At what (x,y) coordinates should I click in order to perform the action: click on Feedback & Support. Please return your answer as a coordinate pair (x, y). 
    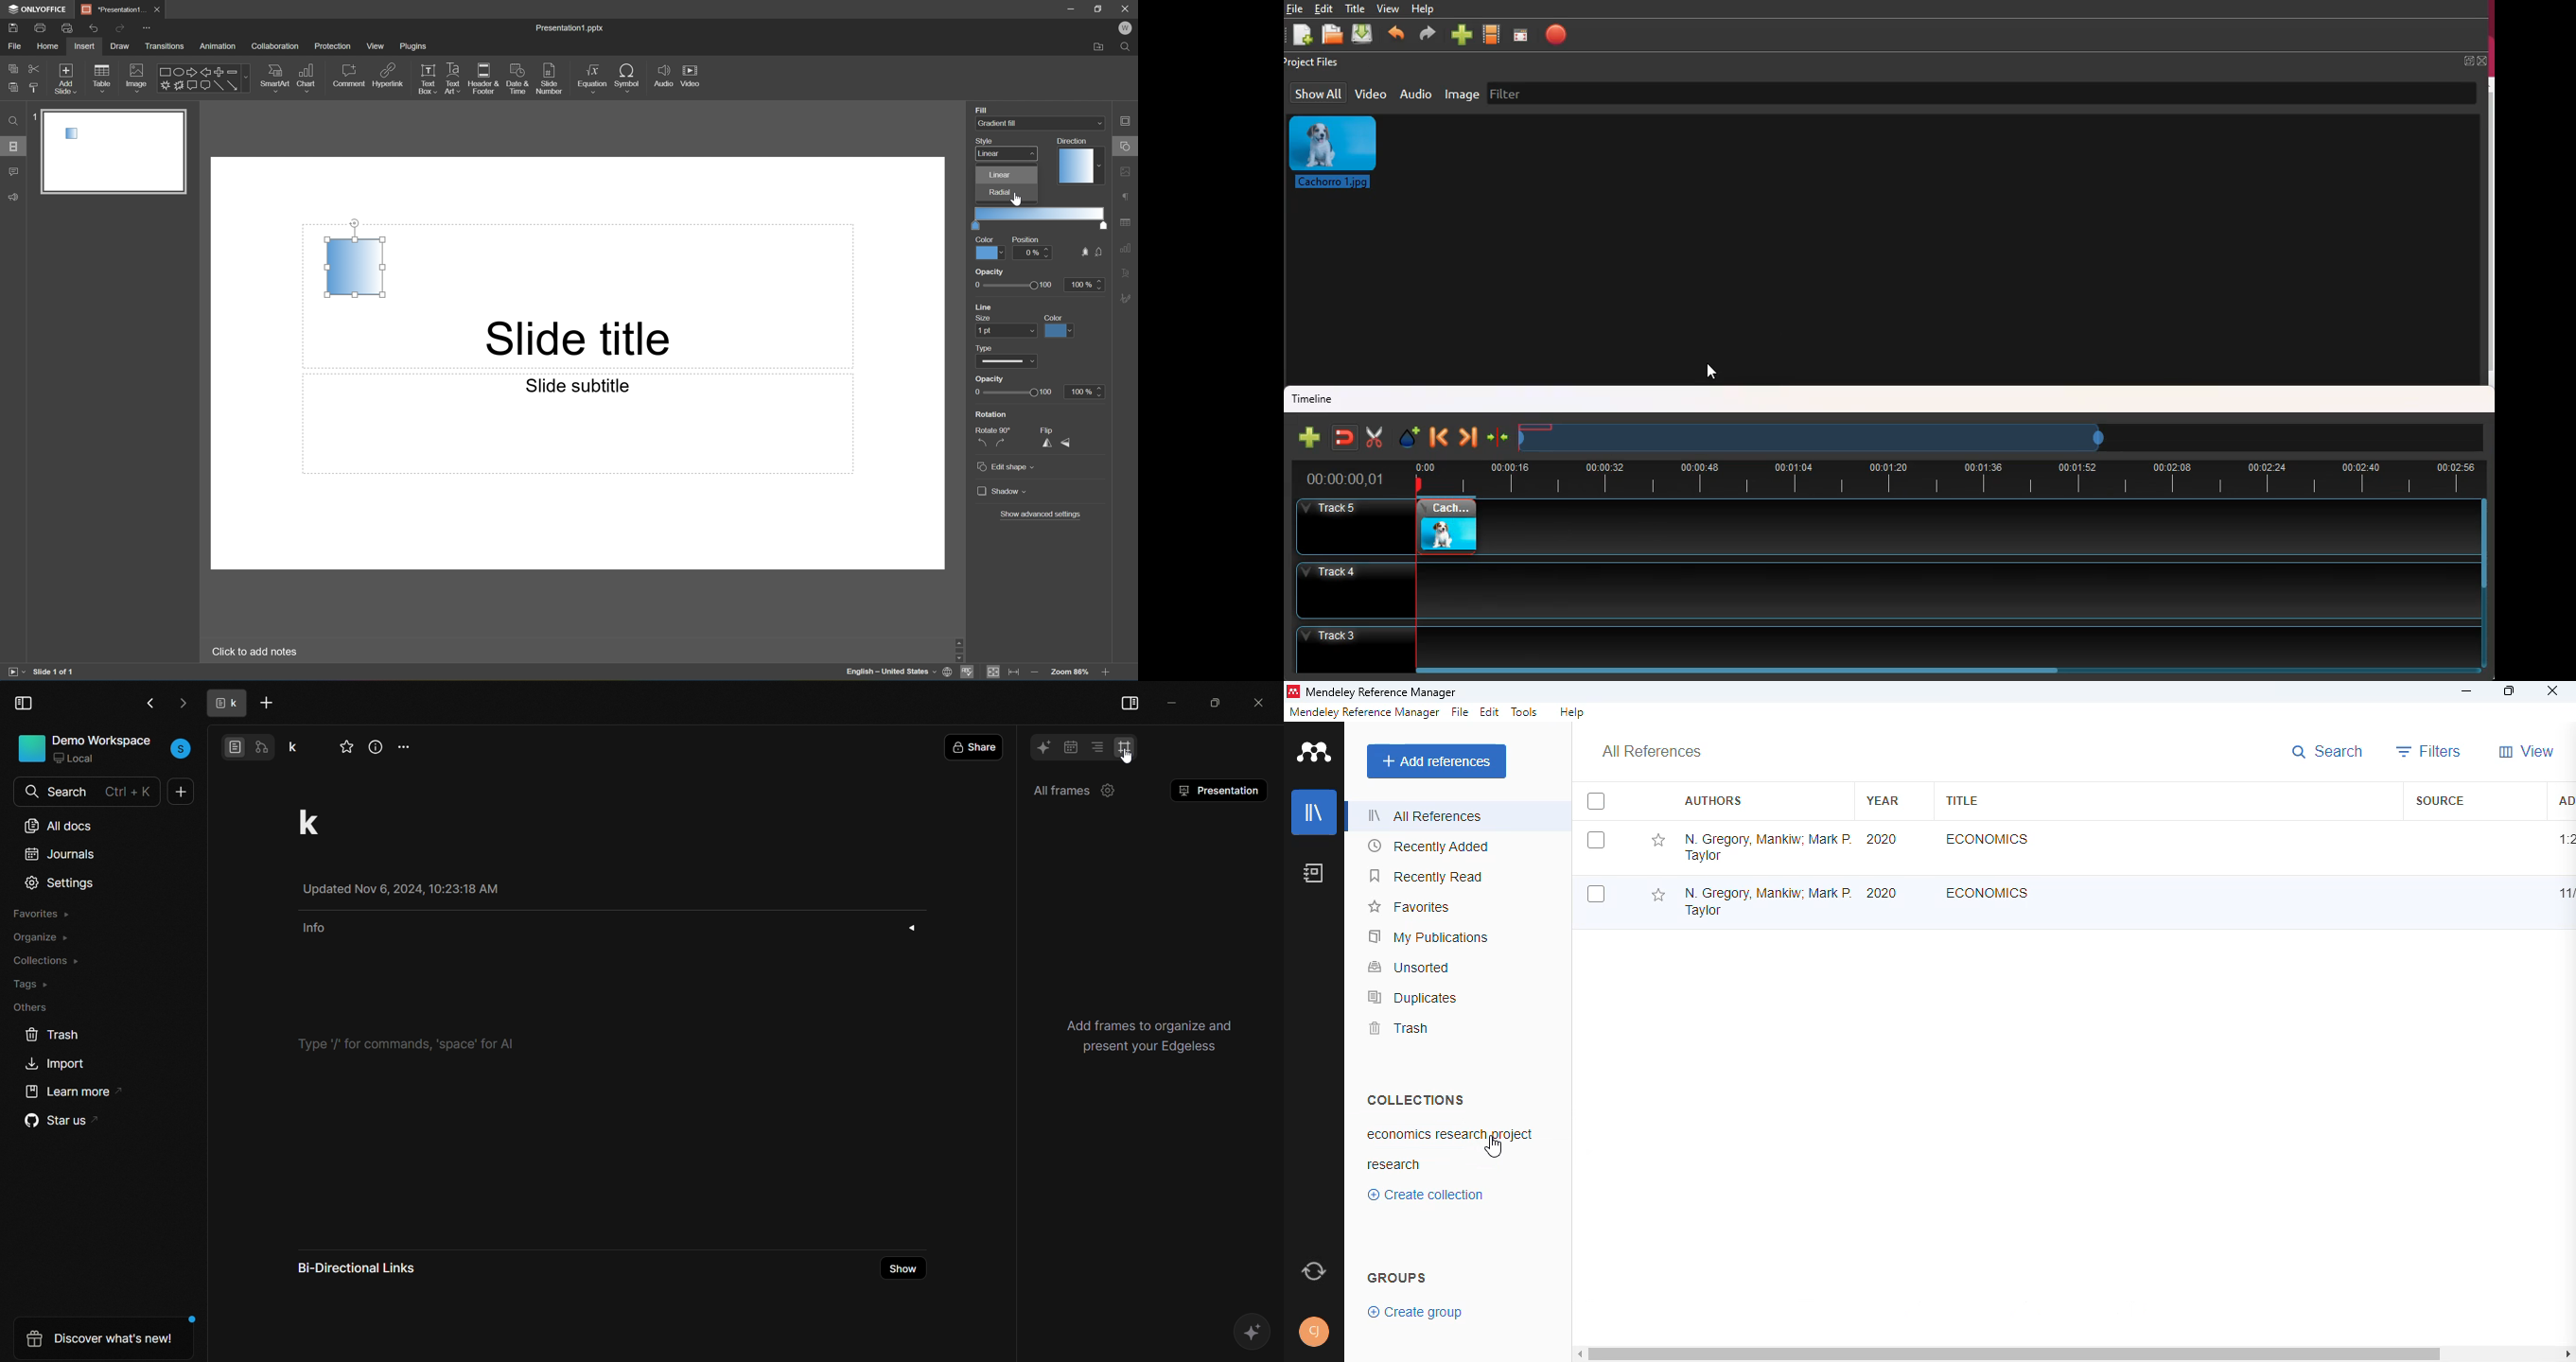
    Looking at the image, I should click on (14, 197).